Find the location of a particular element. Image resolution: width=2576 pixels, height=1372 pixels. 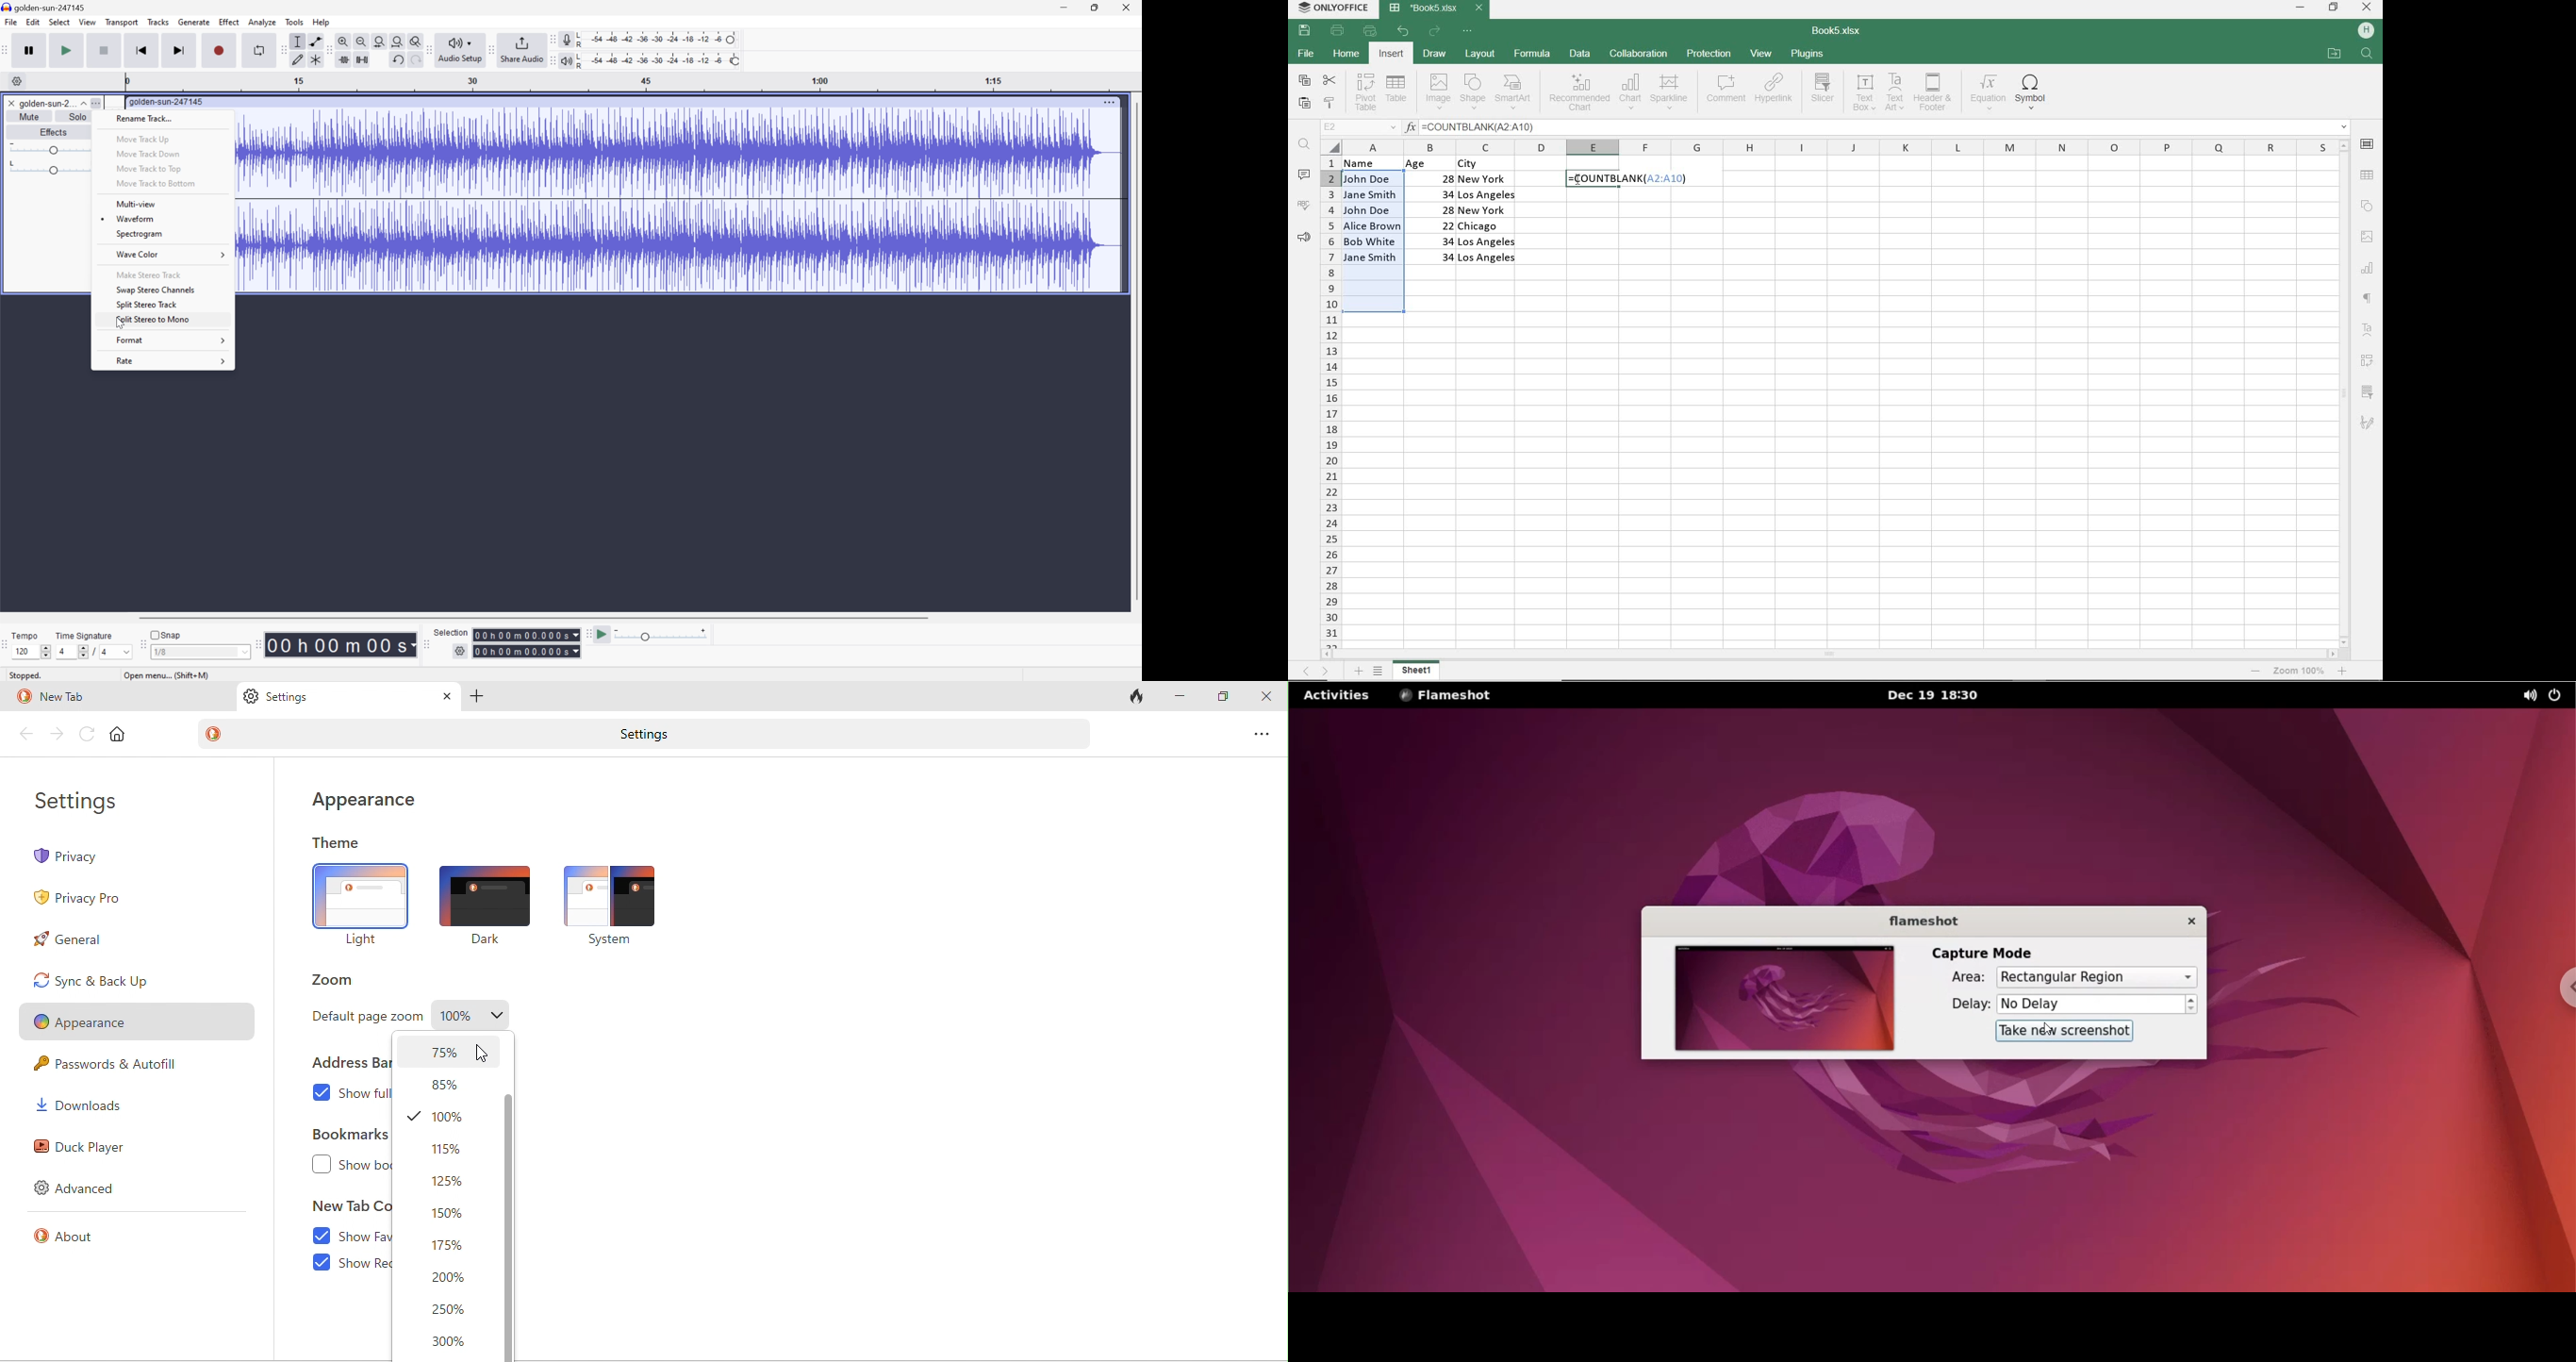

Close is located at coordinates (11, 103).